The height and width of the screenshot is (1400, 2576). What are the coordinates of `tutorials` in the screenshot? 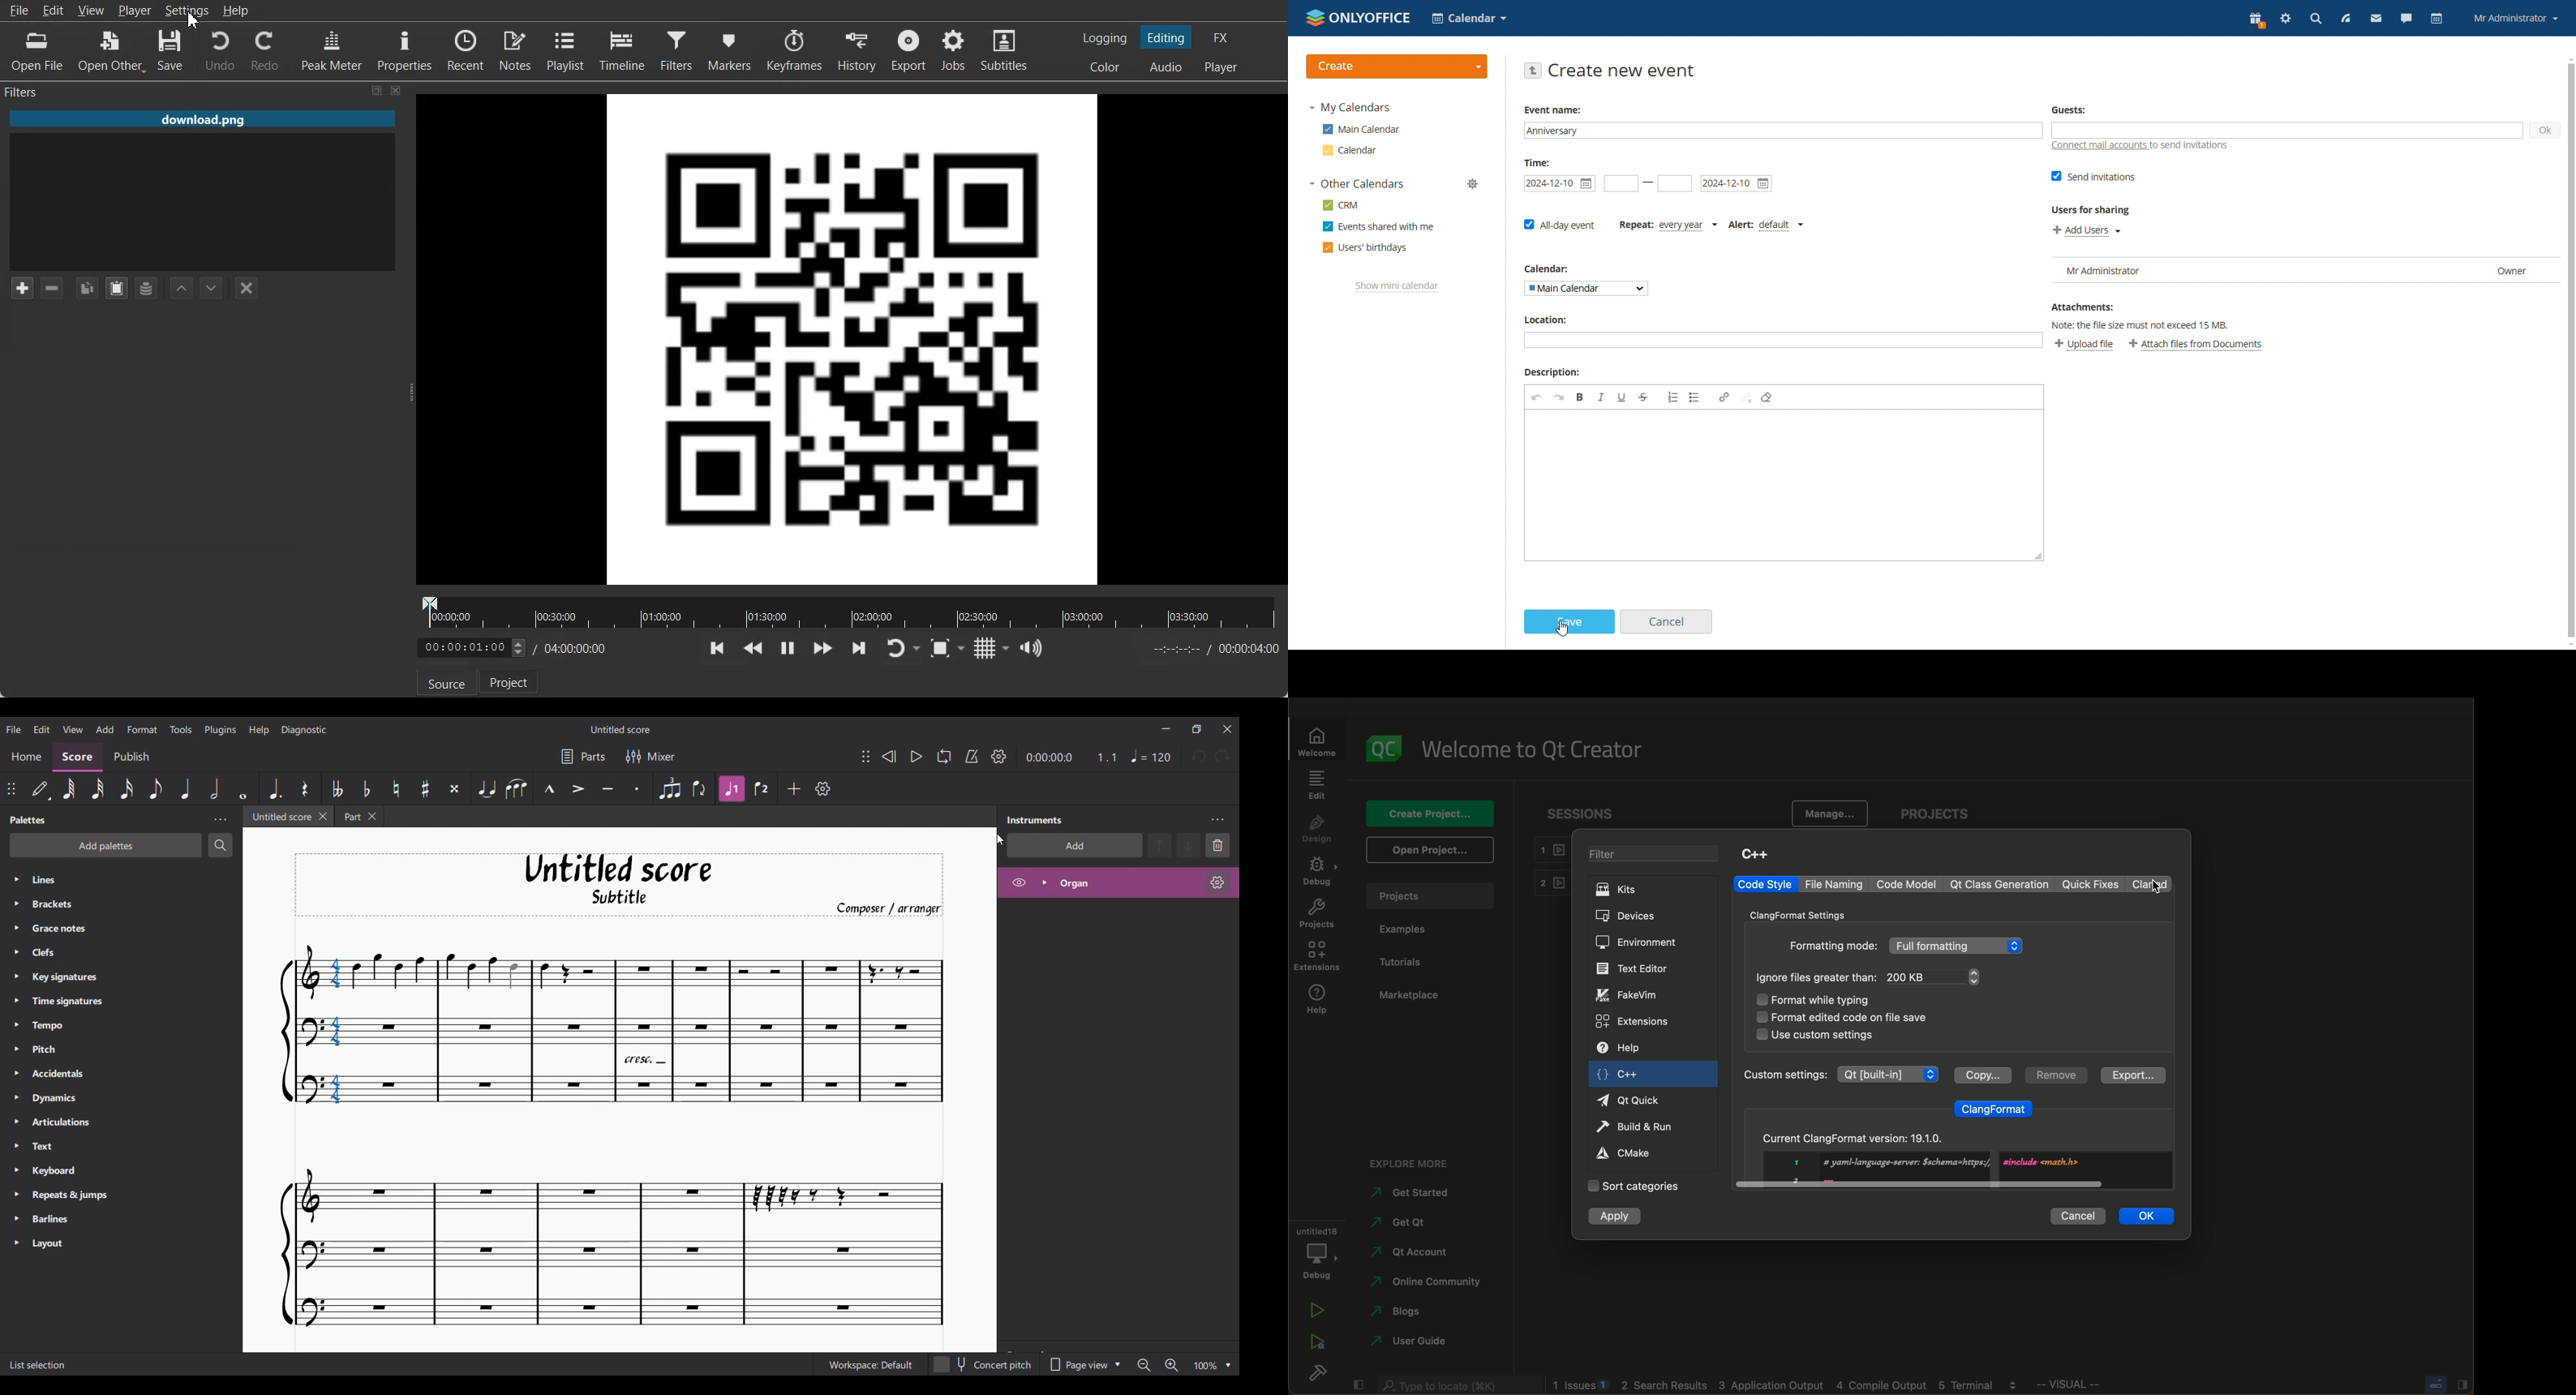 It's located at (1408, 959).